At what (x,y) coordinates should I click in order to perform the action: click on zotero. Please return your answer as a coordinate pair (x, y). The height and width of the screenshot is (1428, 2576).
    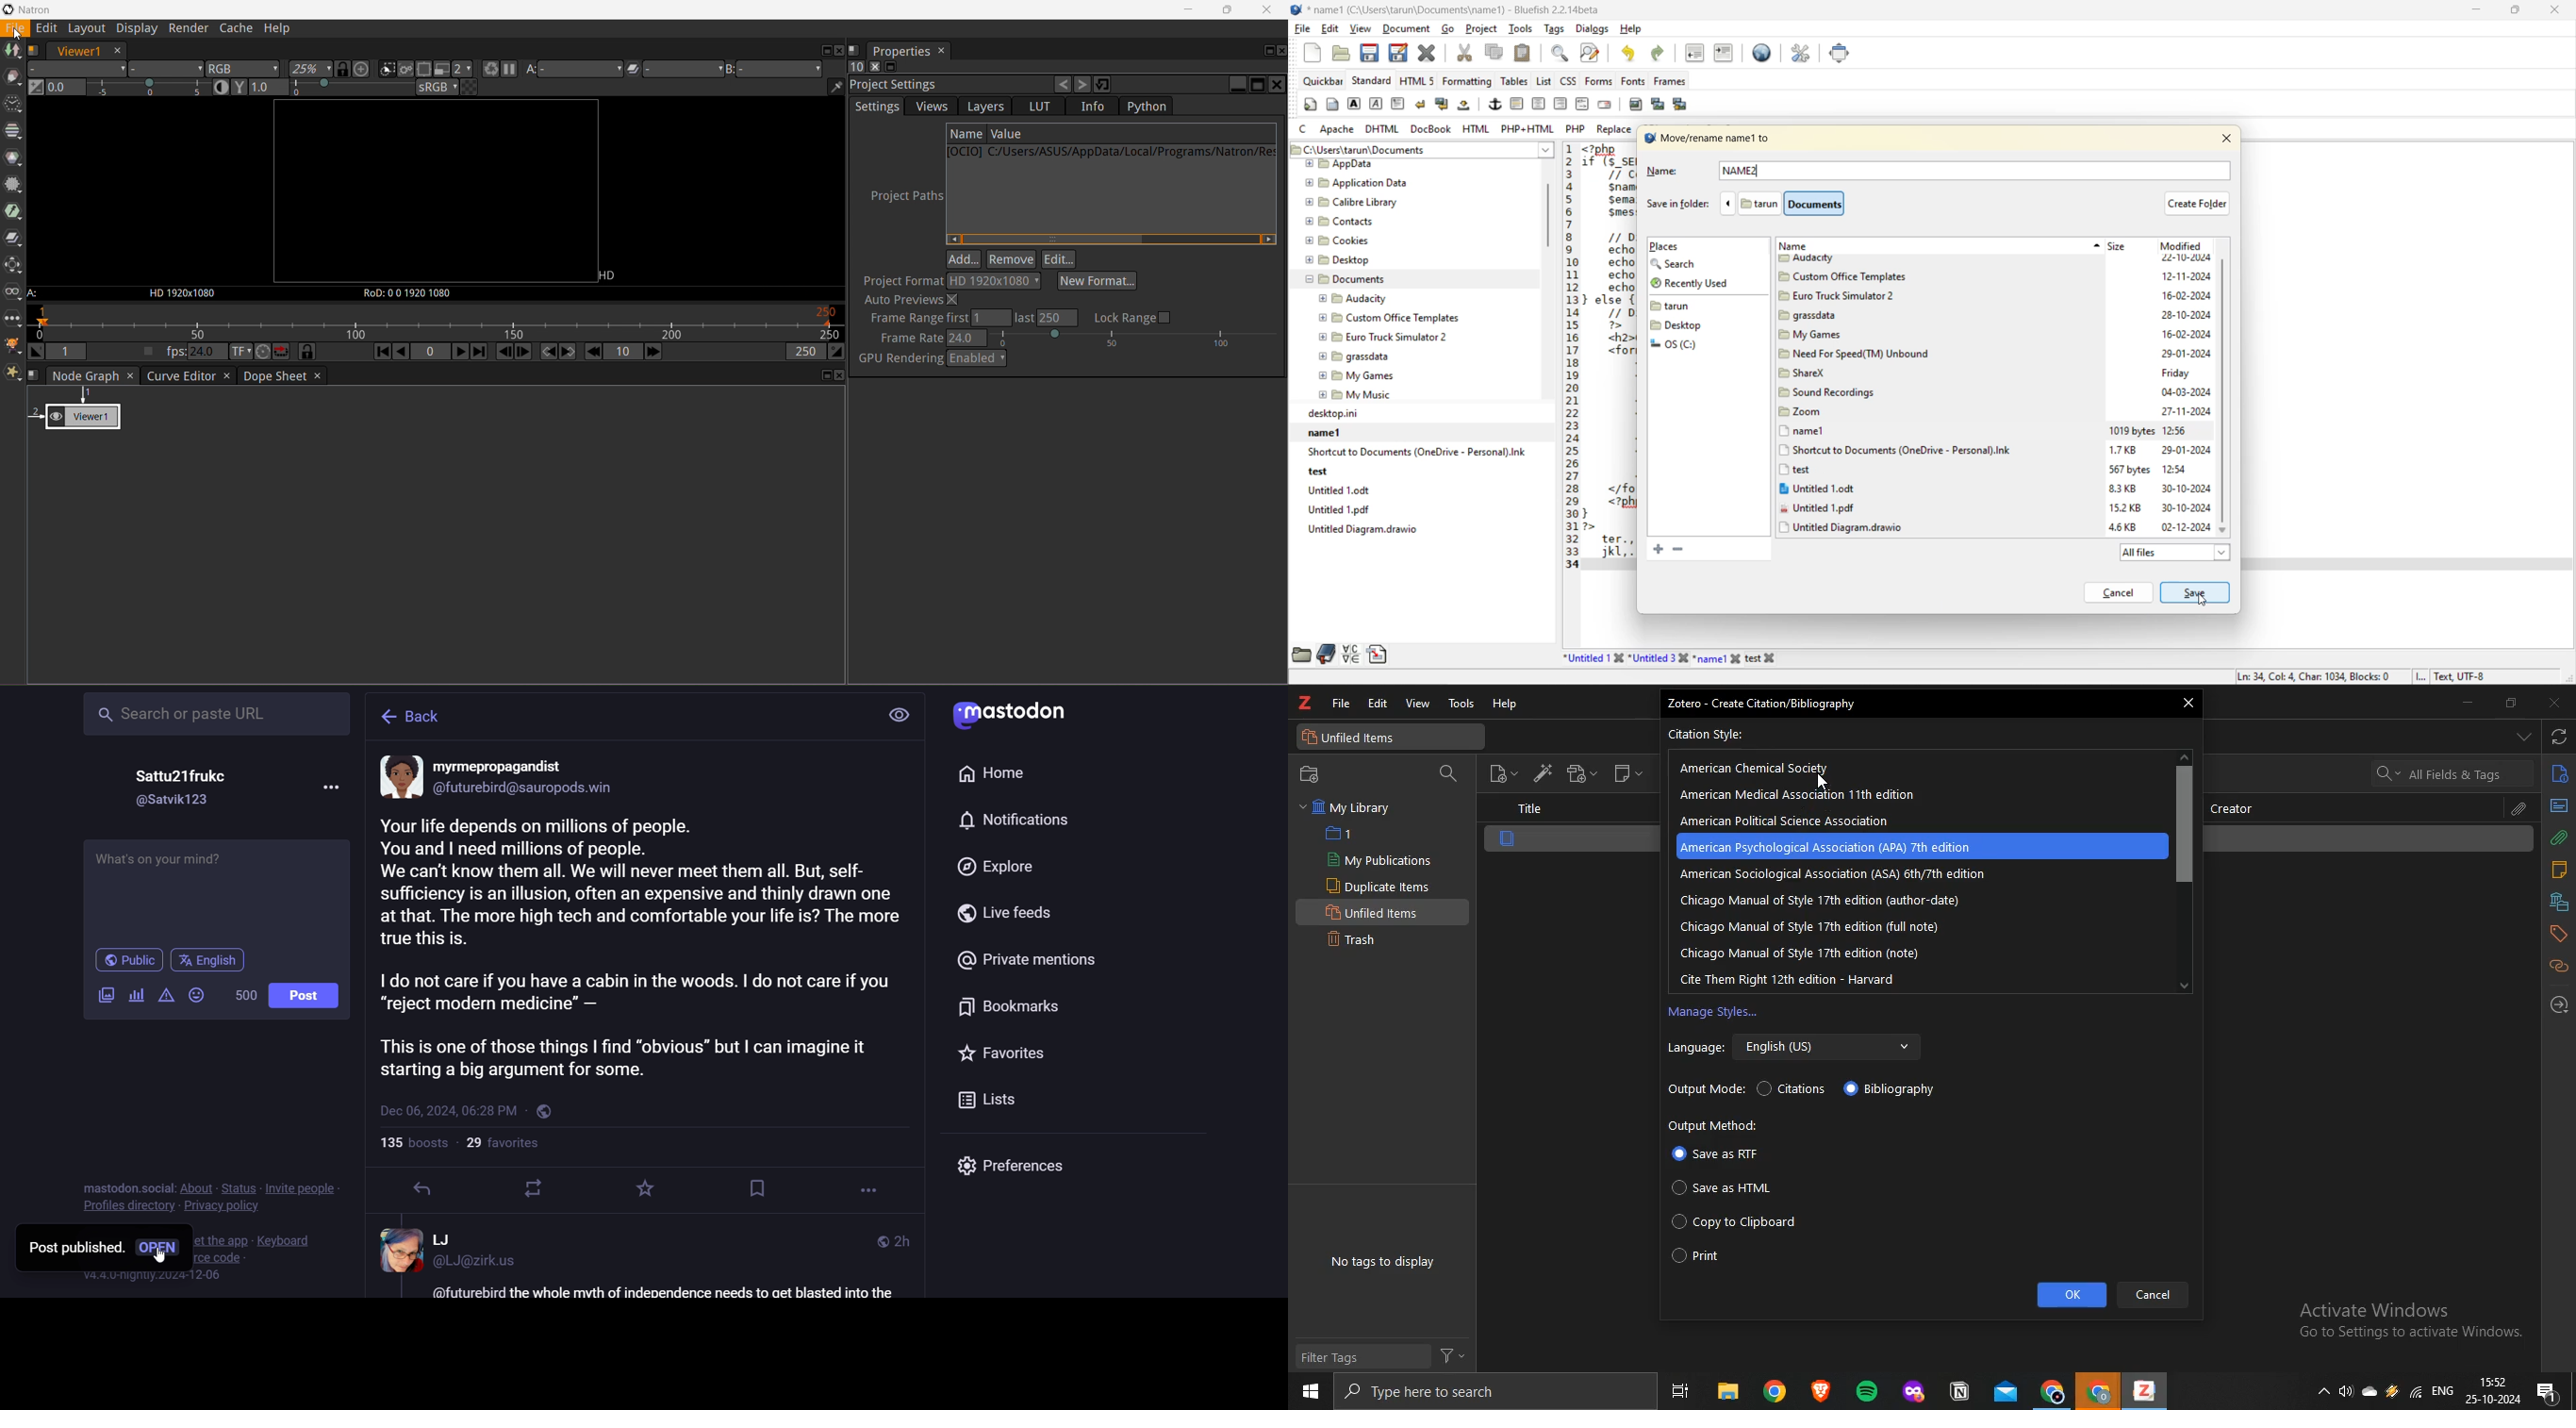
    Looking at the image, I should click on (2141, 1392).